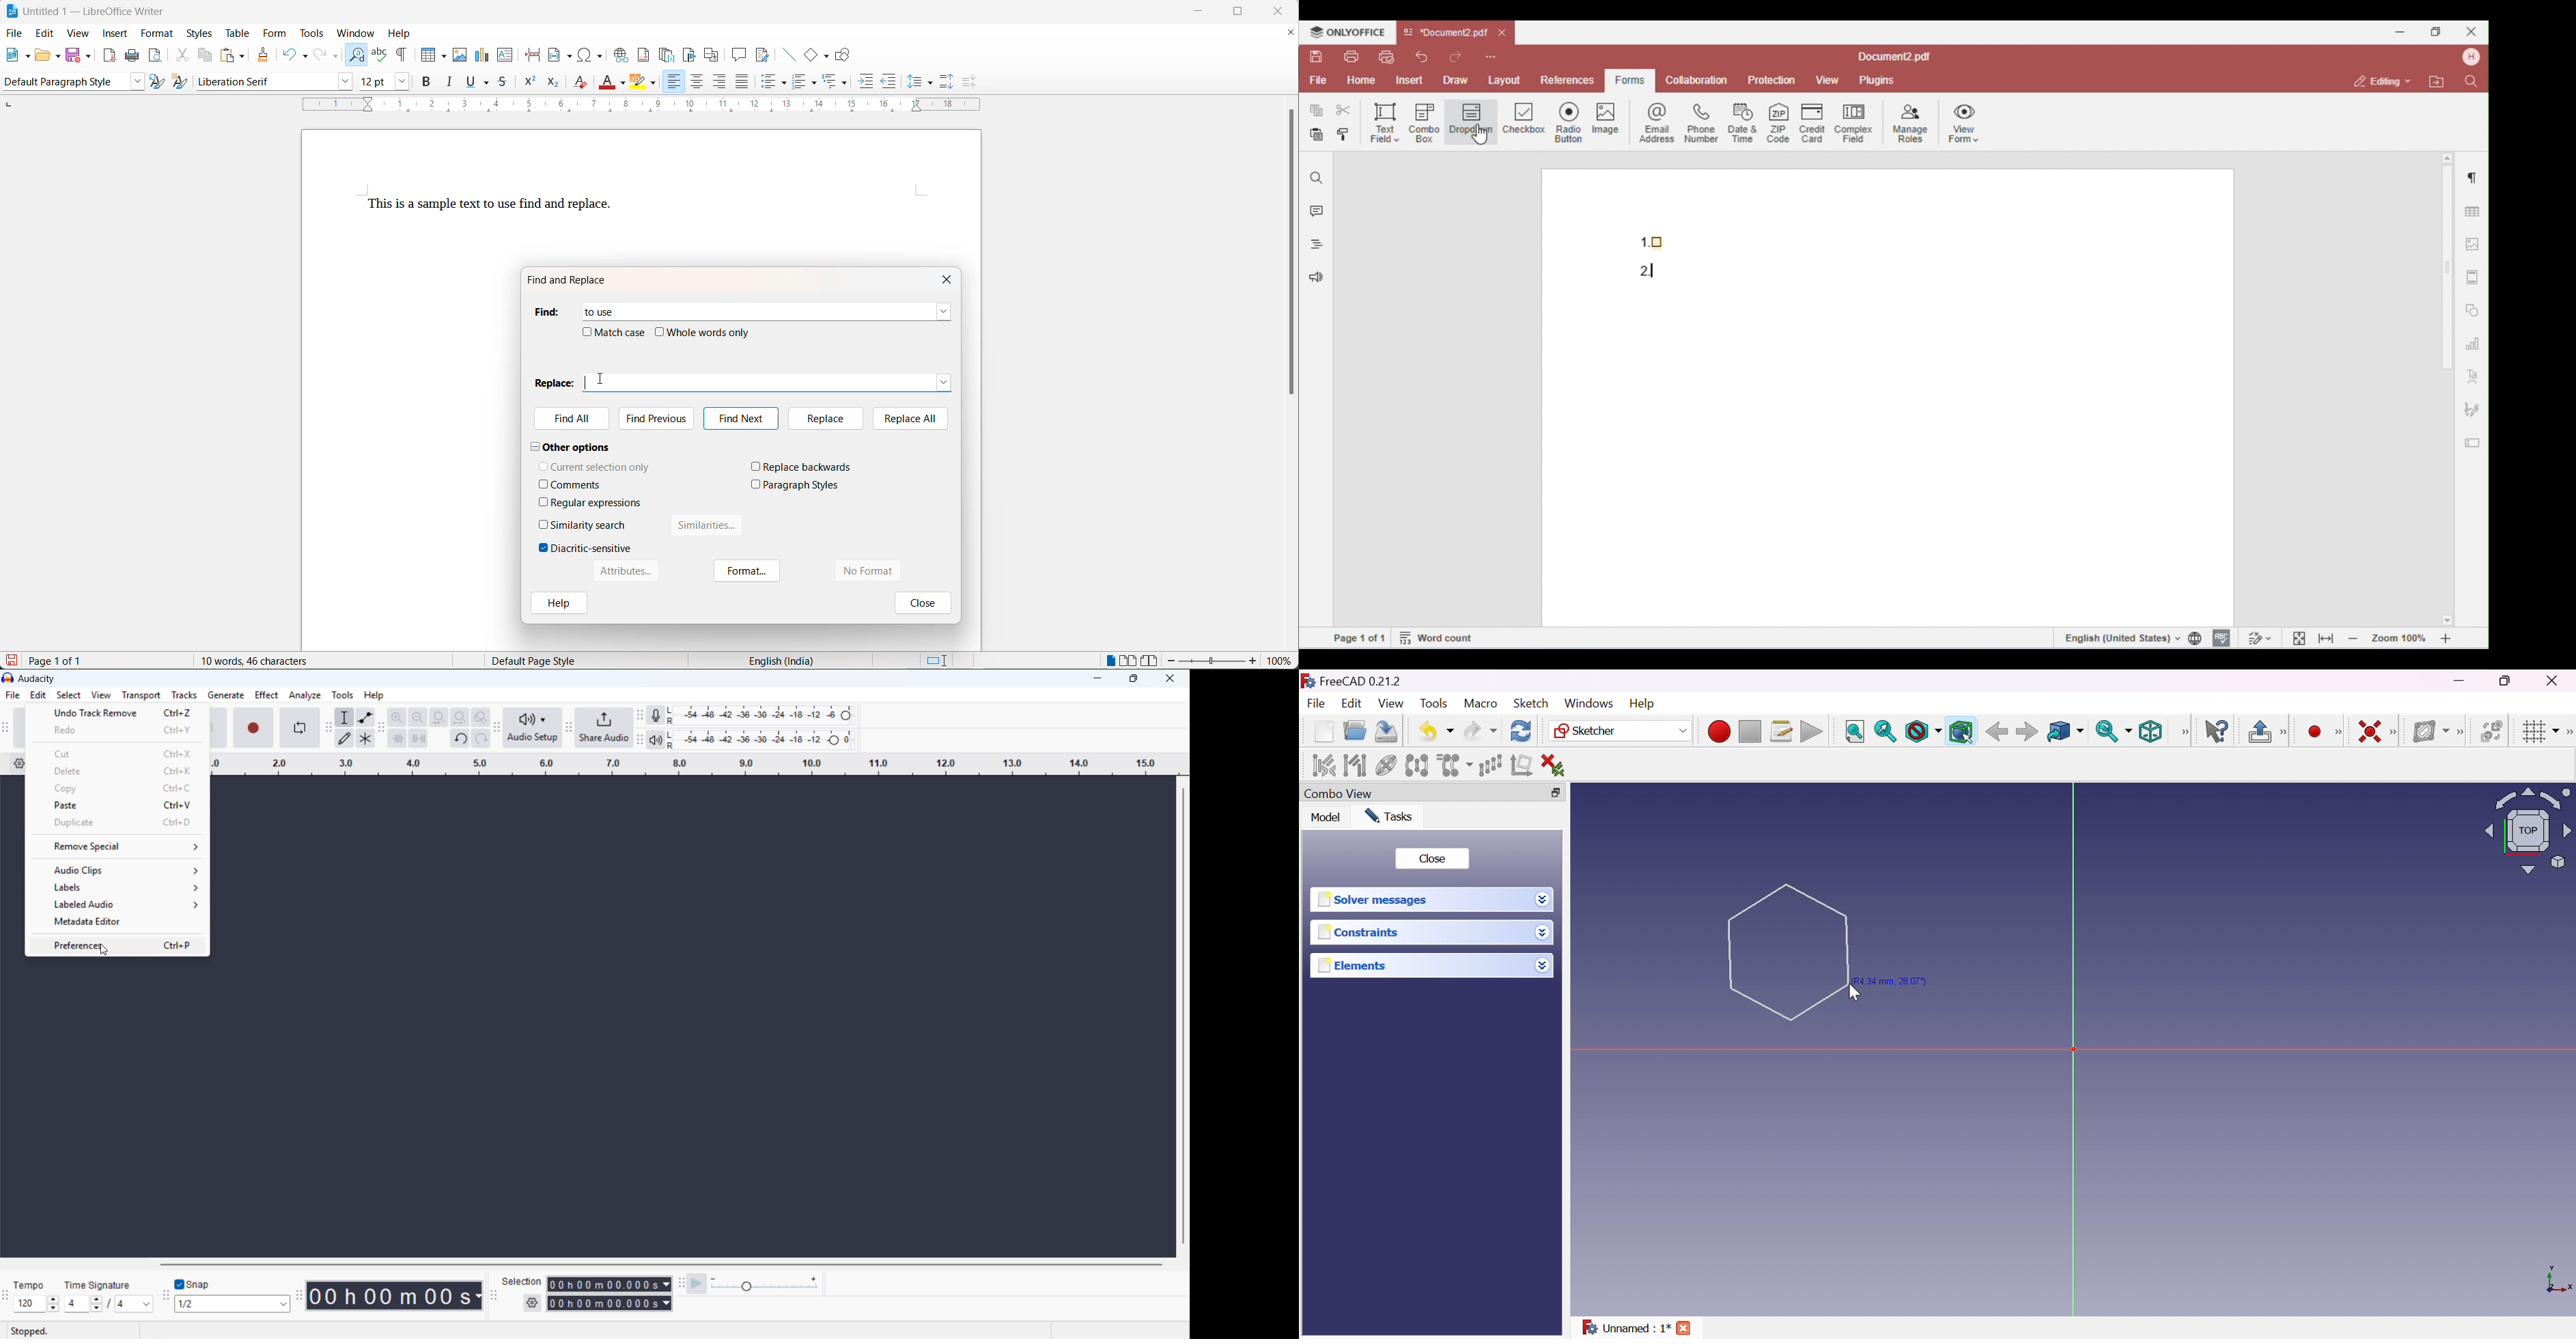 This screenshot has height=1344, width=2576. What do you see at coordinates (772, 84) in the screenshot?
I see `toggle unordered list` at bounding box center [772, 84].